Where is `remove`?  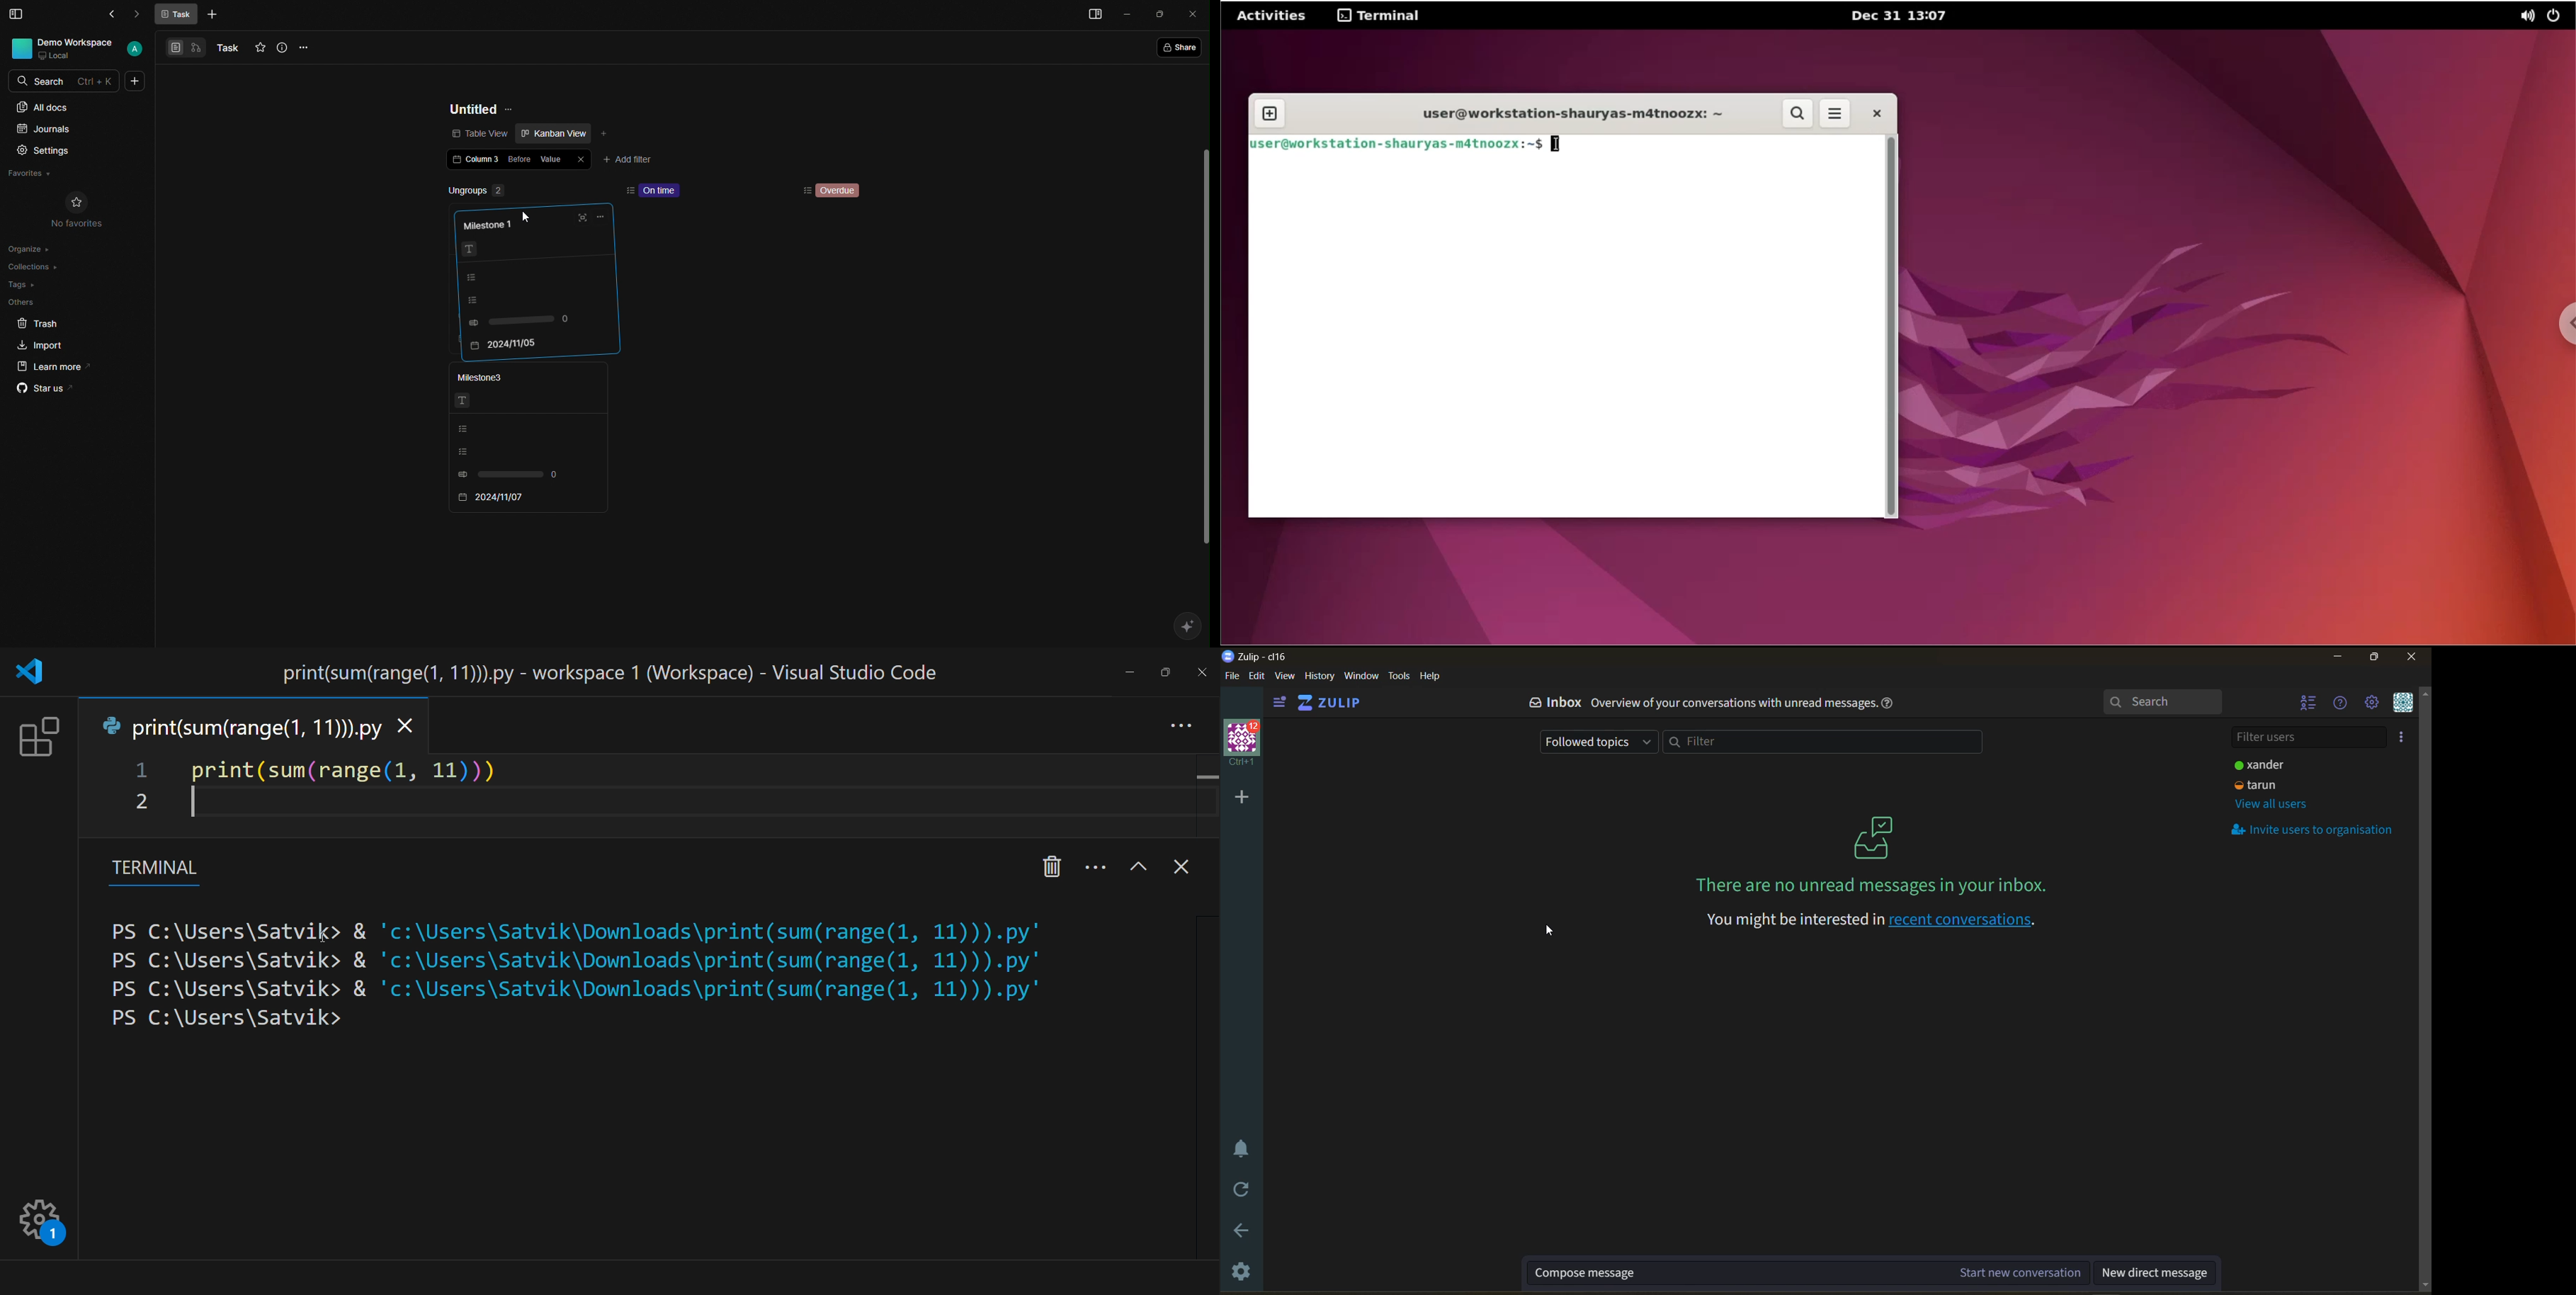 remove is located at coordinates (599, 190).